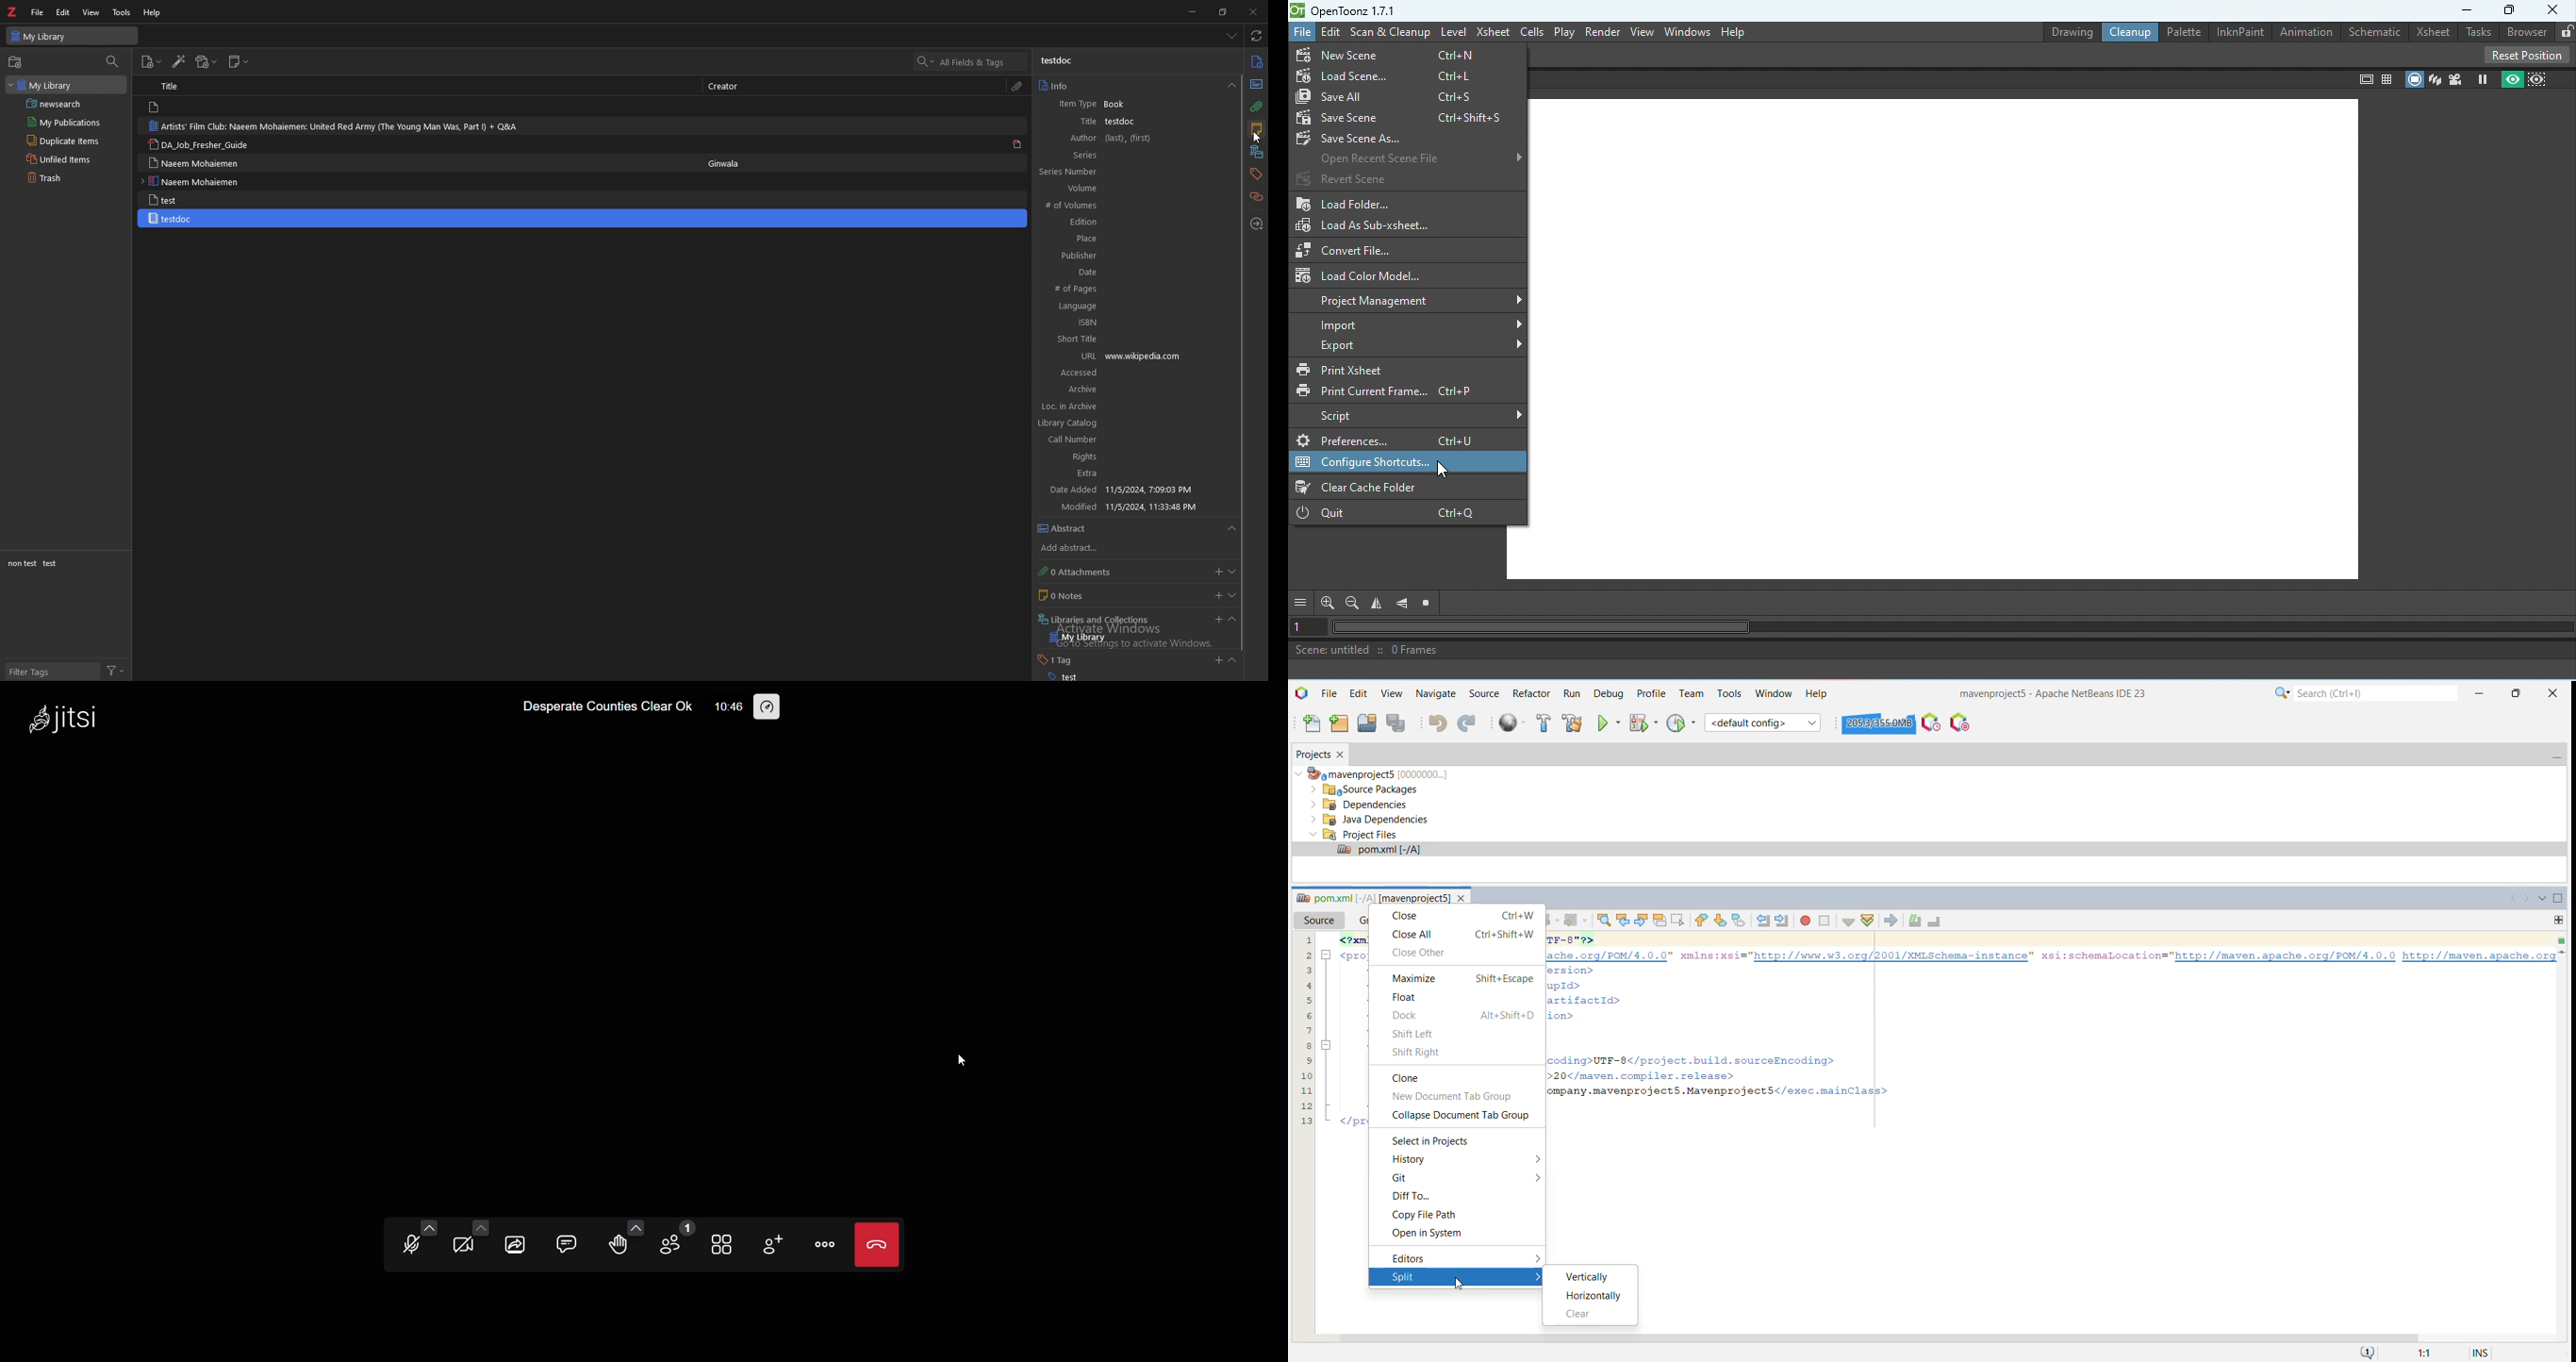 The image size is (2576, 1372). I want to click on Debug, so click(1607, 694).